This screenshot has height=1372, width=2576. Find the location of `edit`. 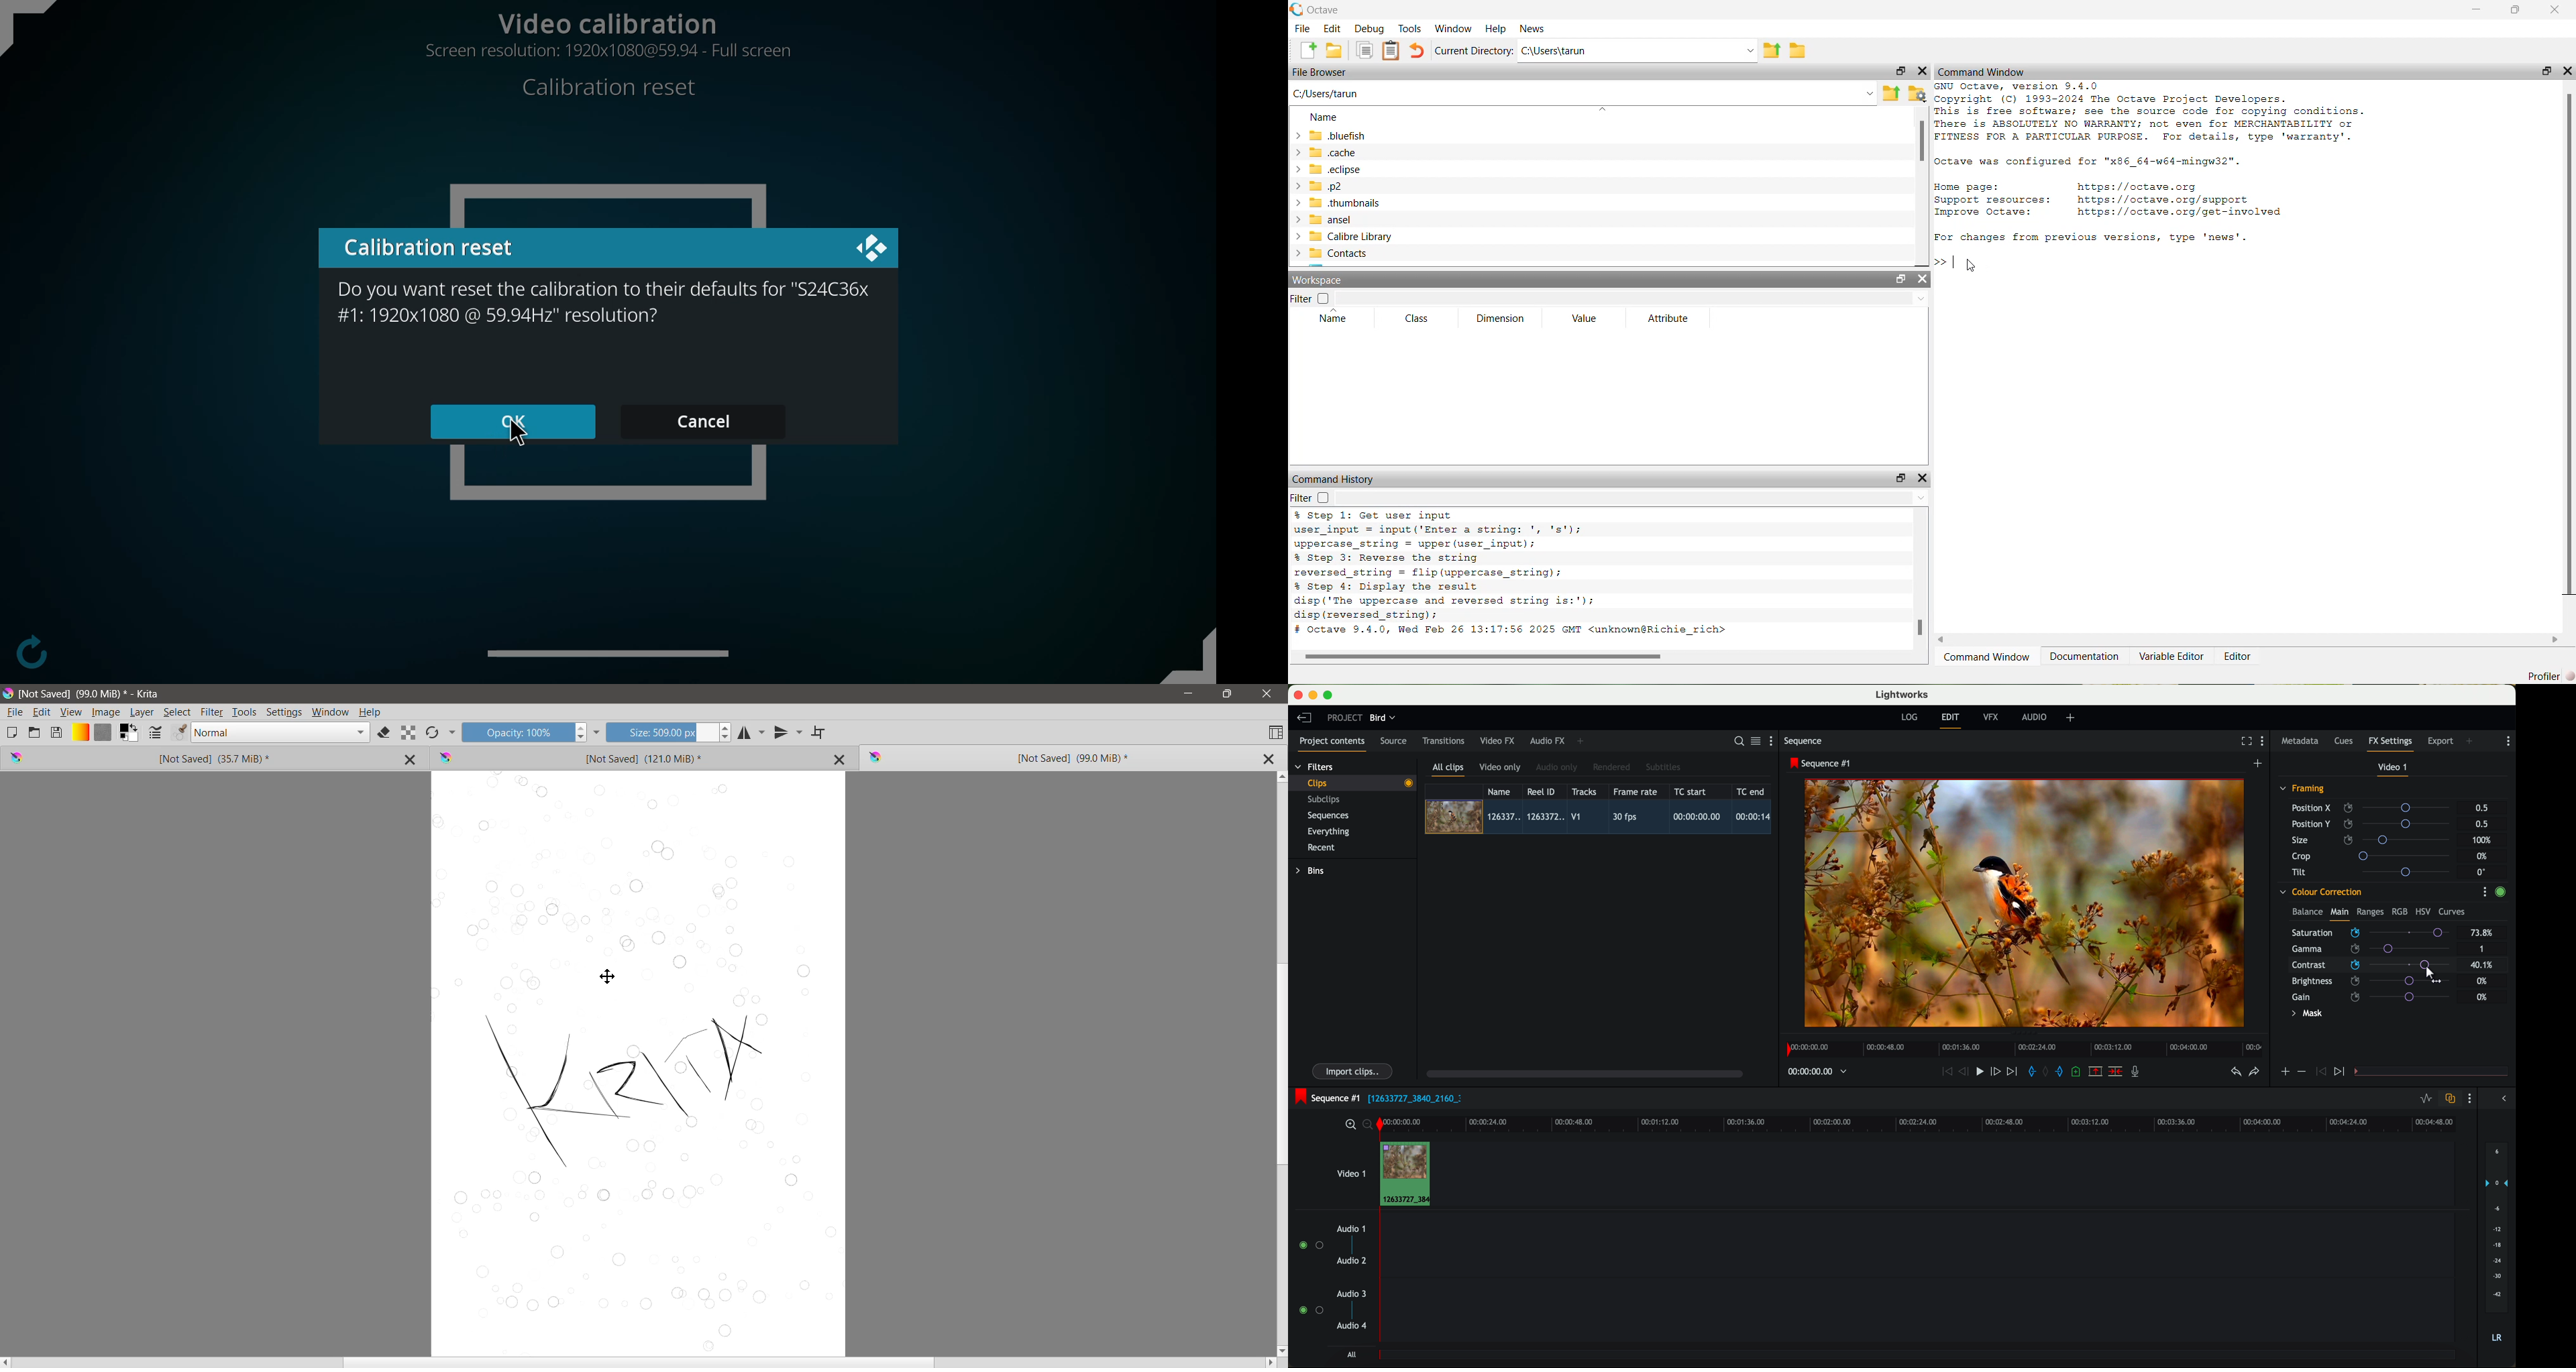

edit is located at coordinates (1952, 720).